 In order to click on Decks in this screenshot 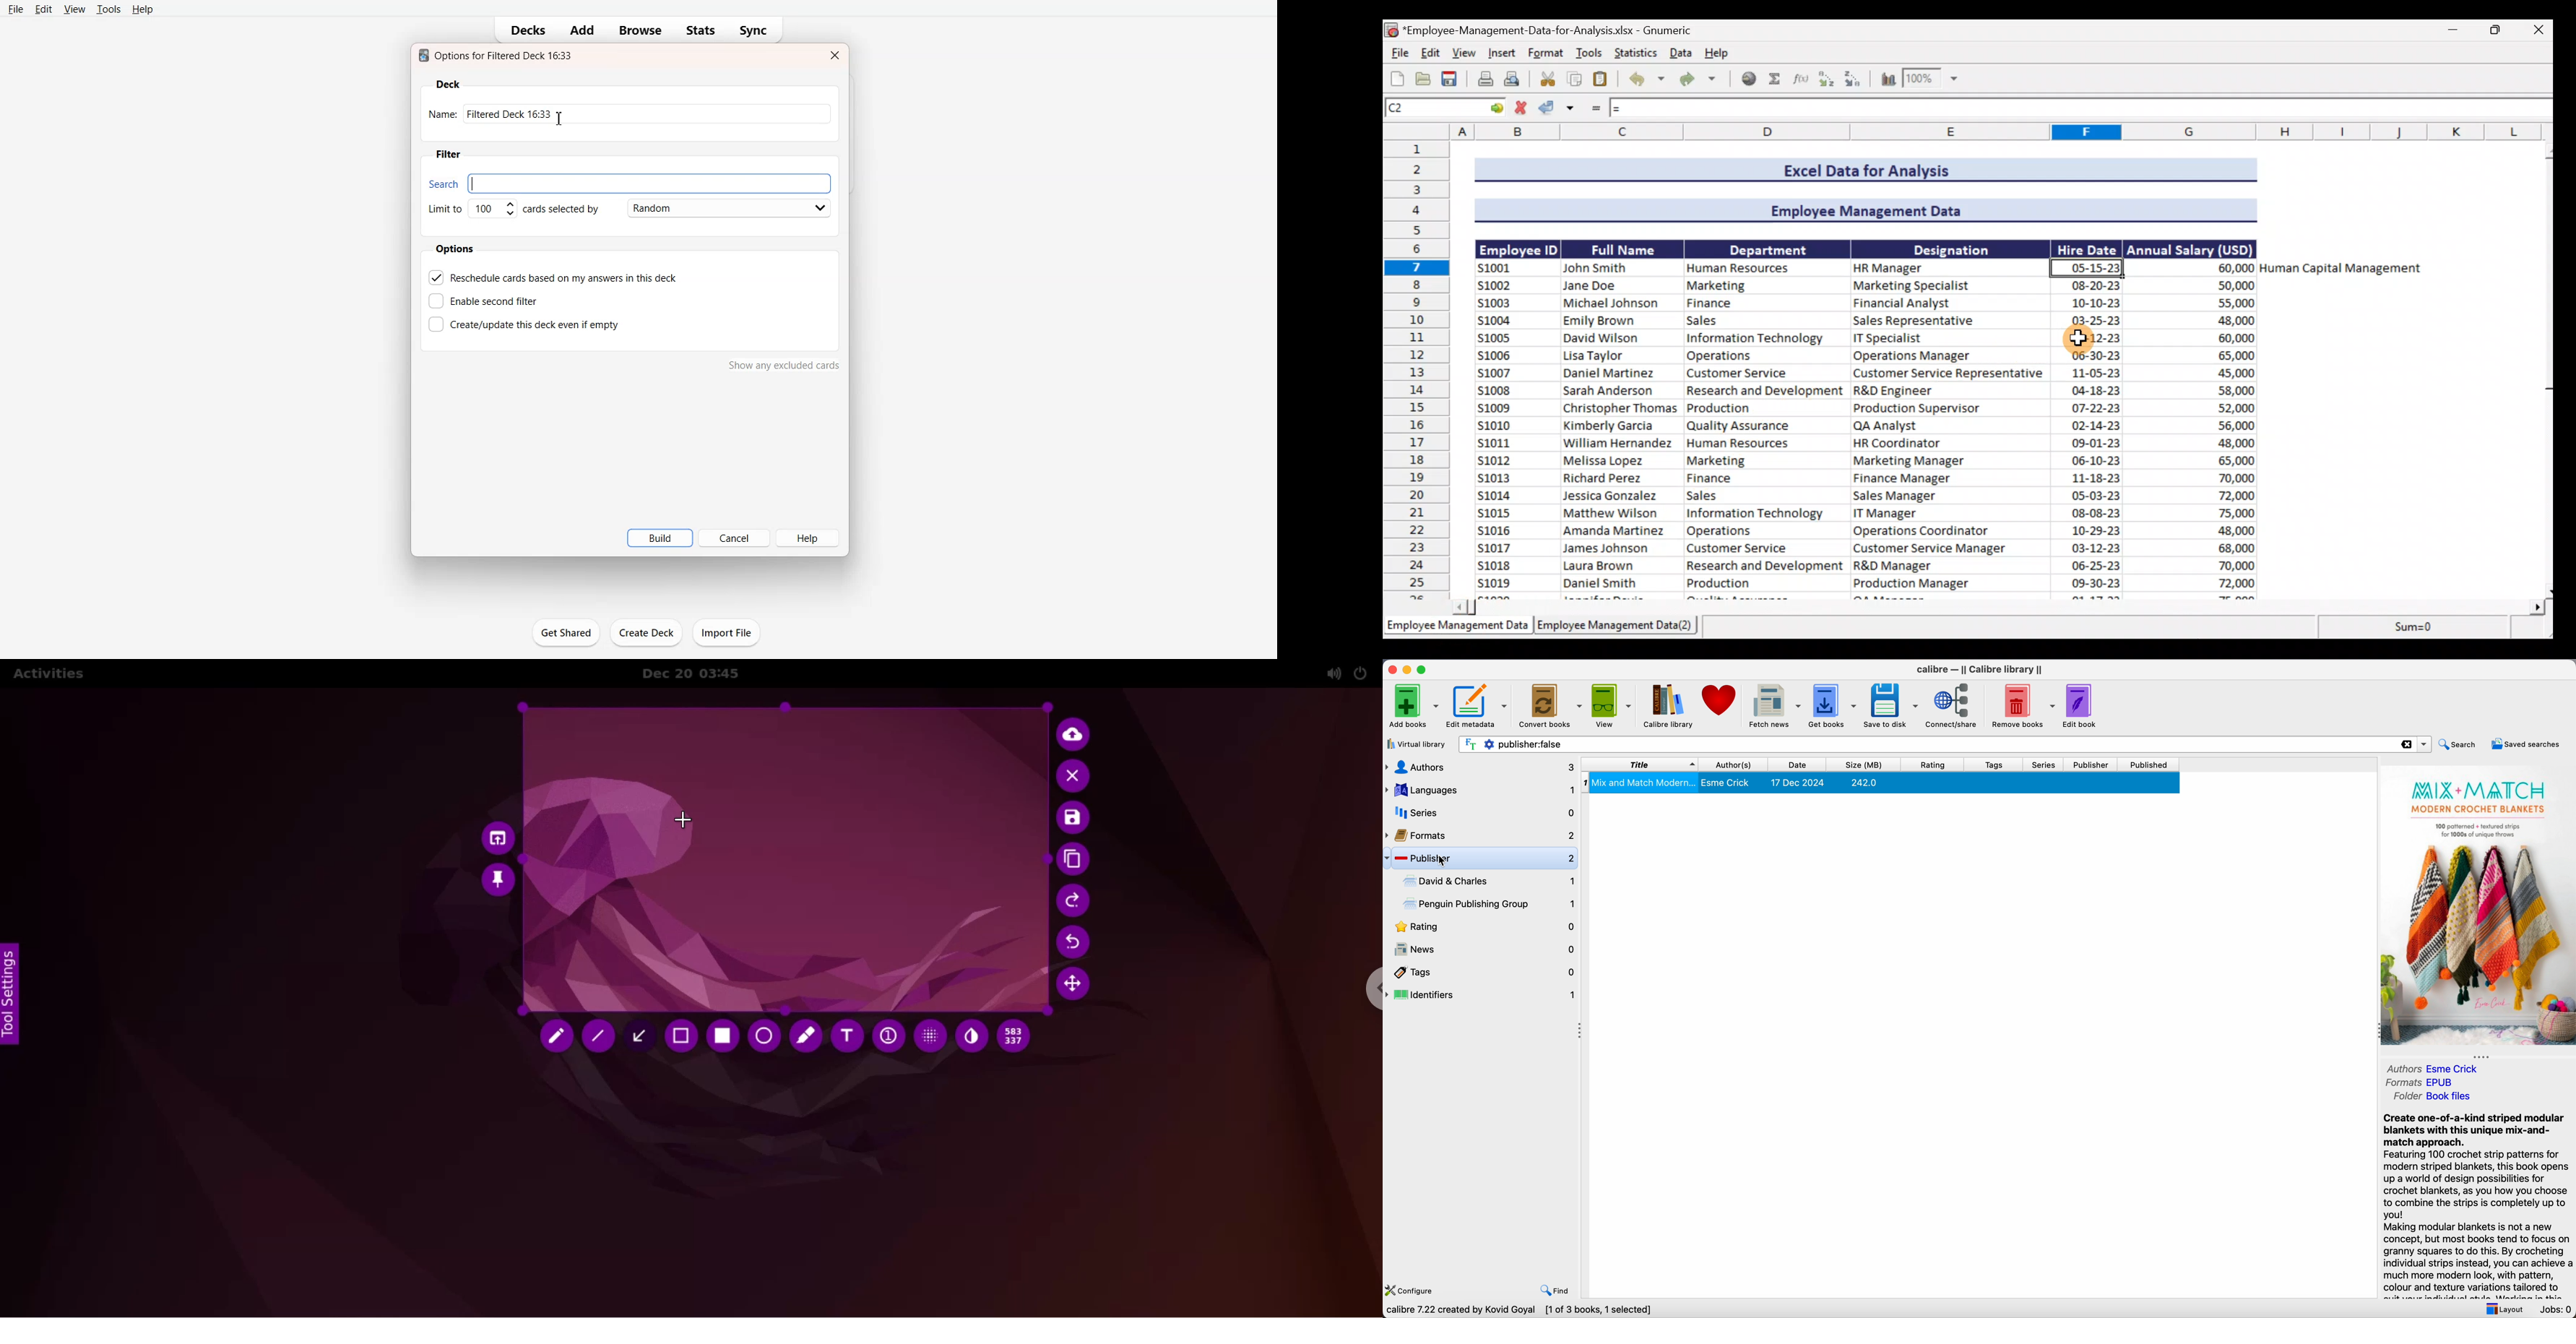, I will do `click(524, 31)`.